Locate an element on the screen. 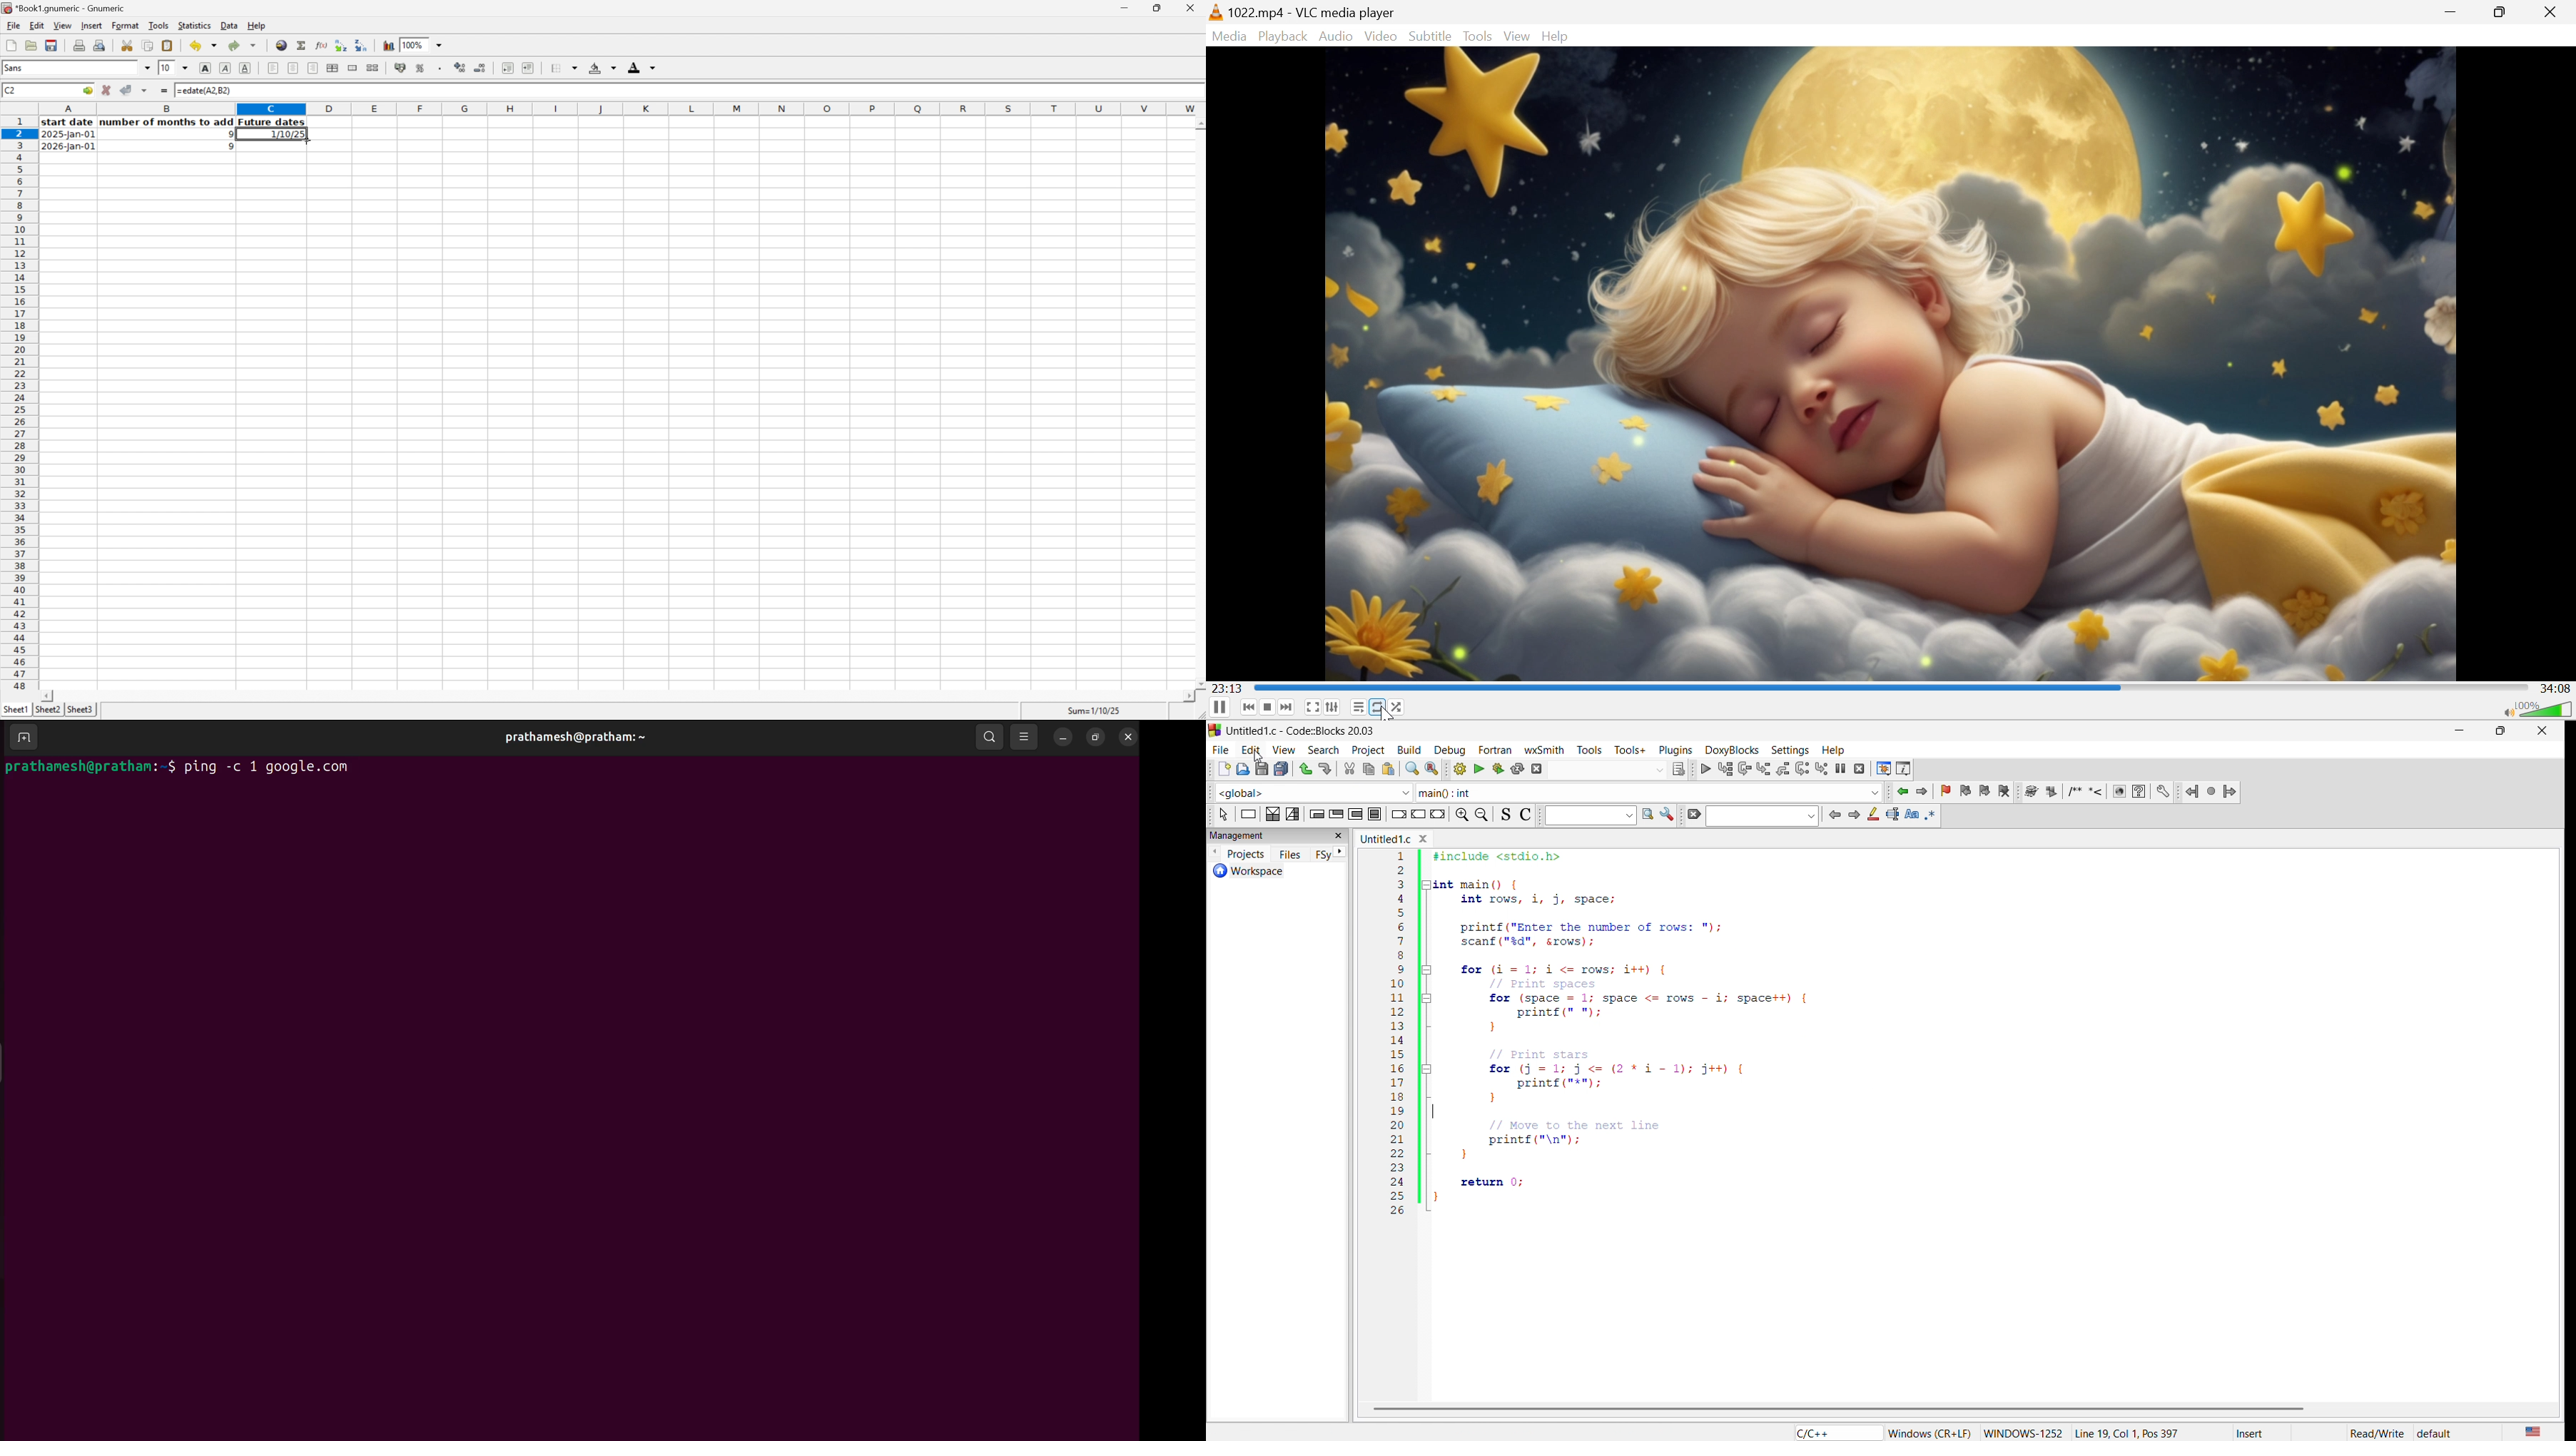  build is located at coordinates (1408, 749).